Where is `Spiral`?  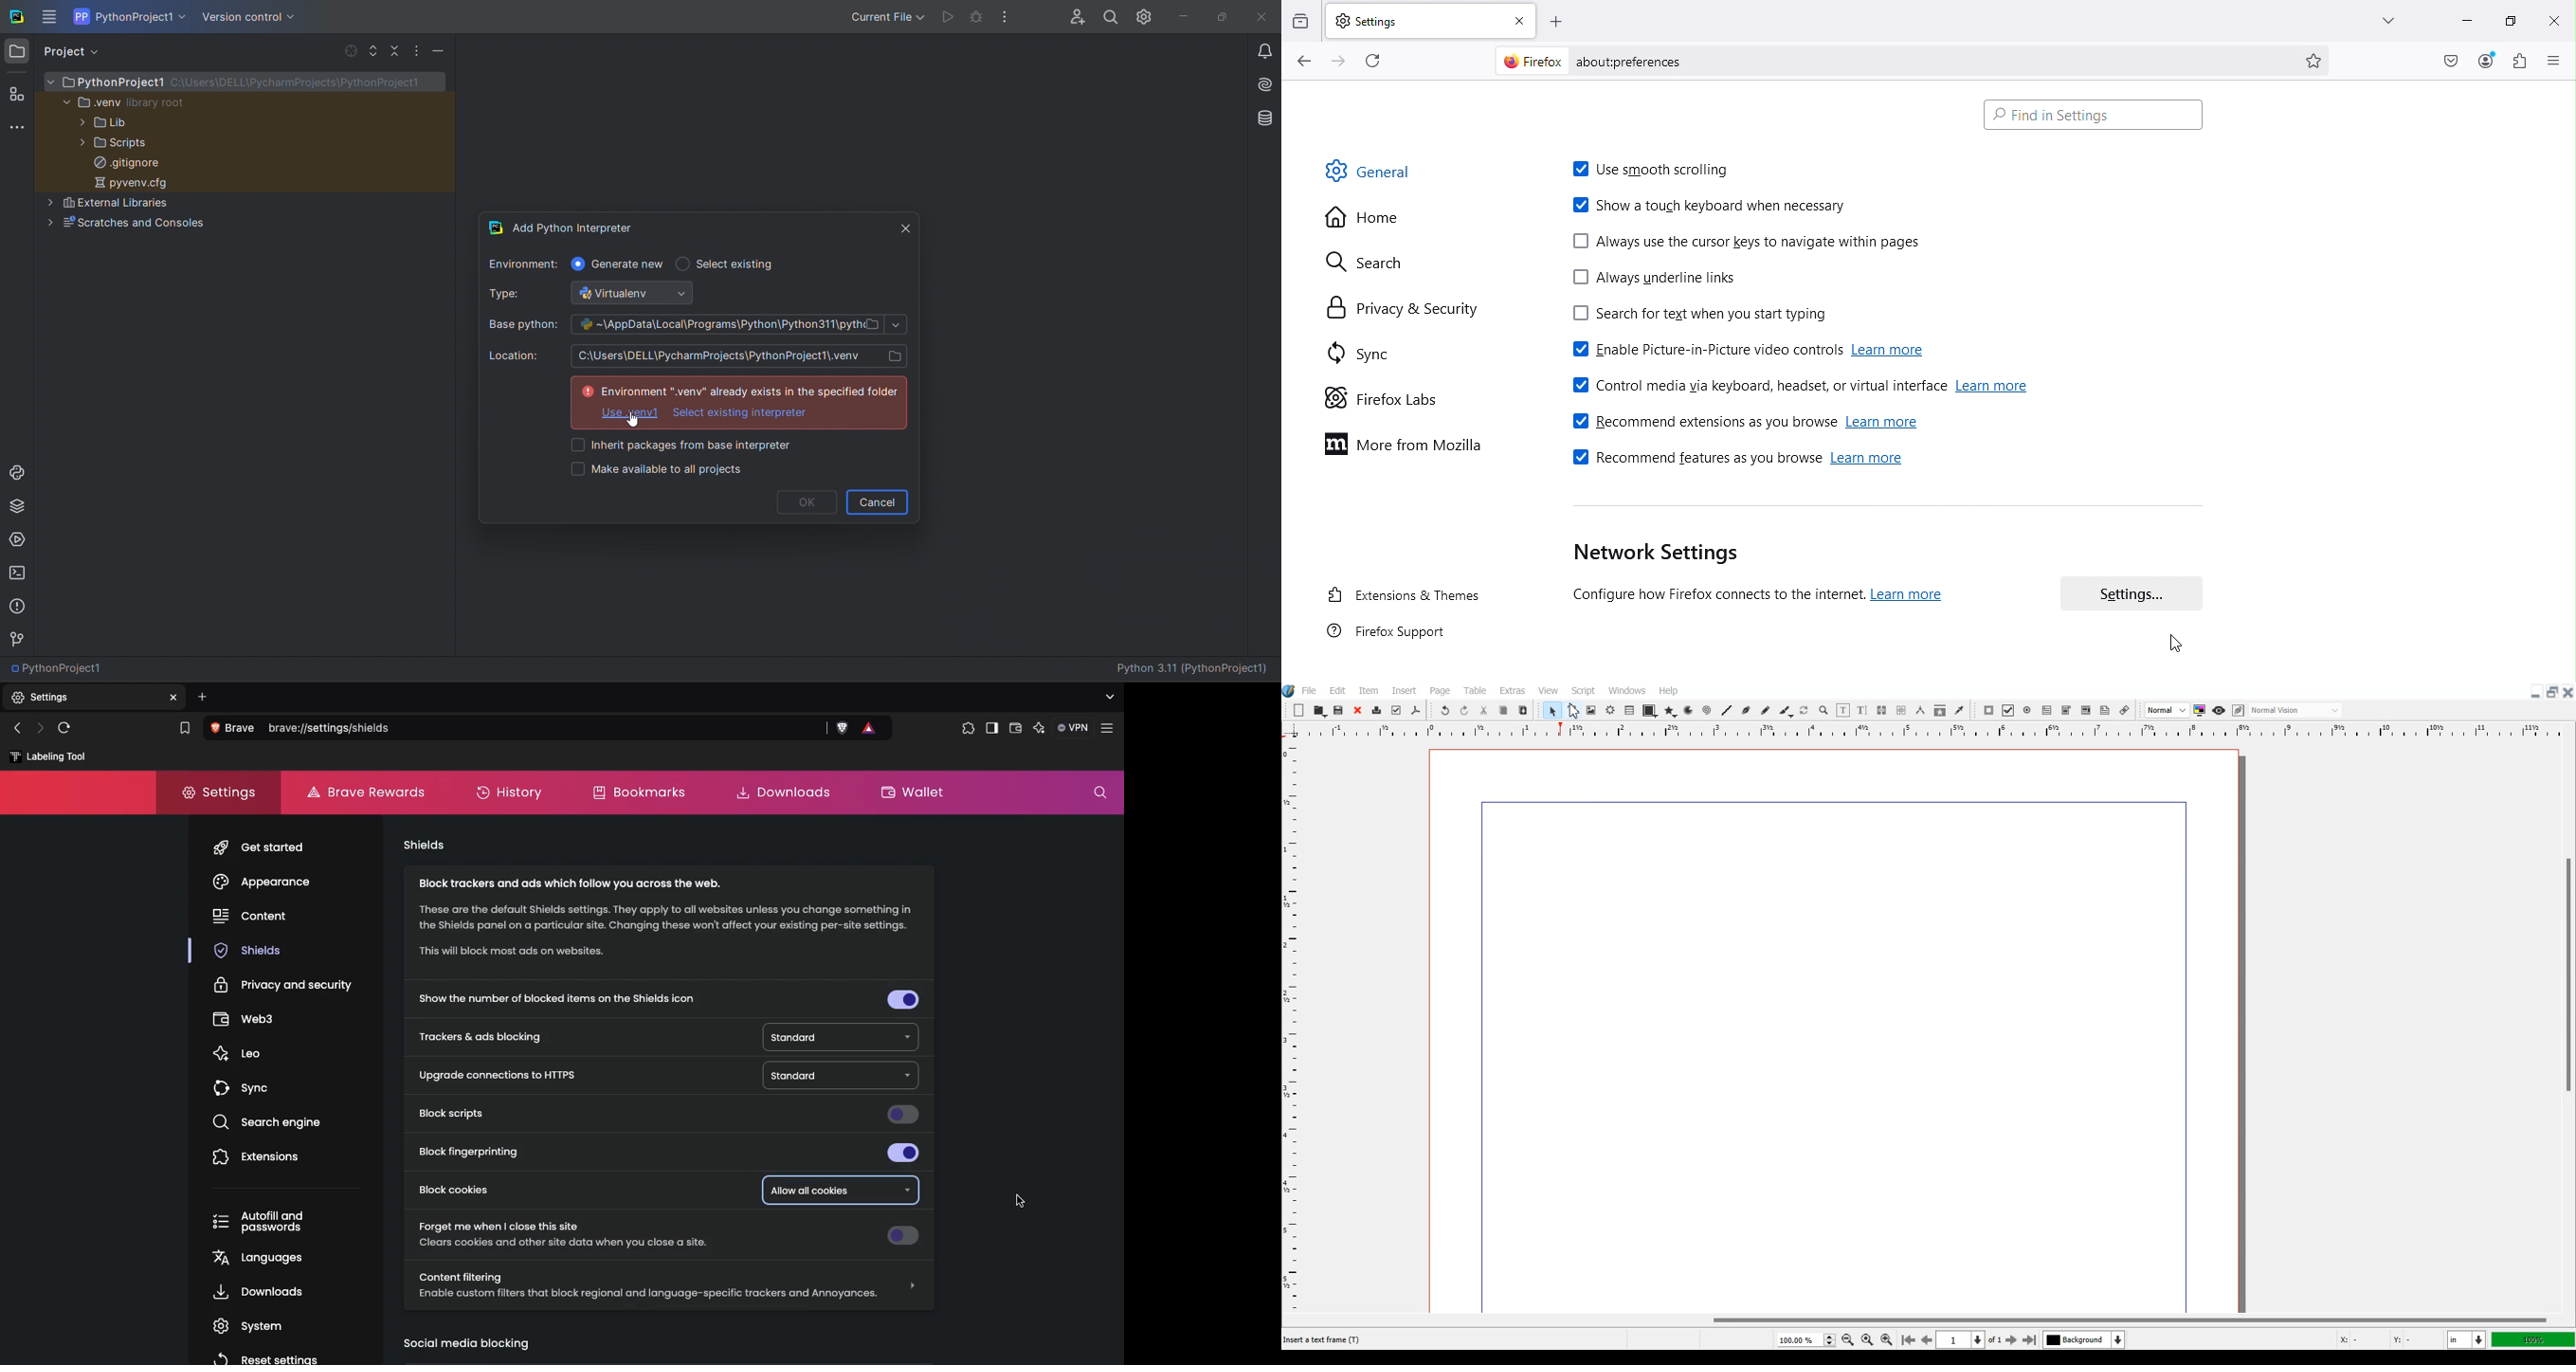
Spiral is located at coordinates (1706, 711).